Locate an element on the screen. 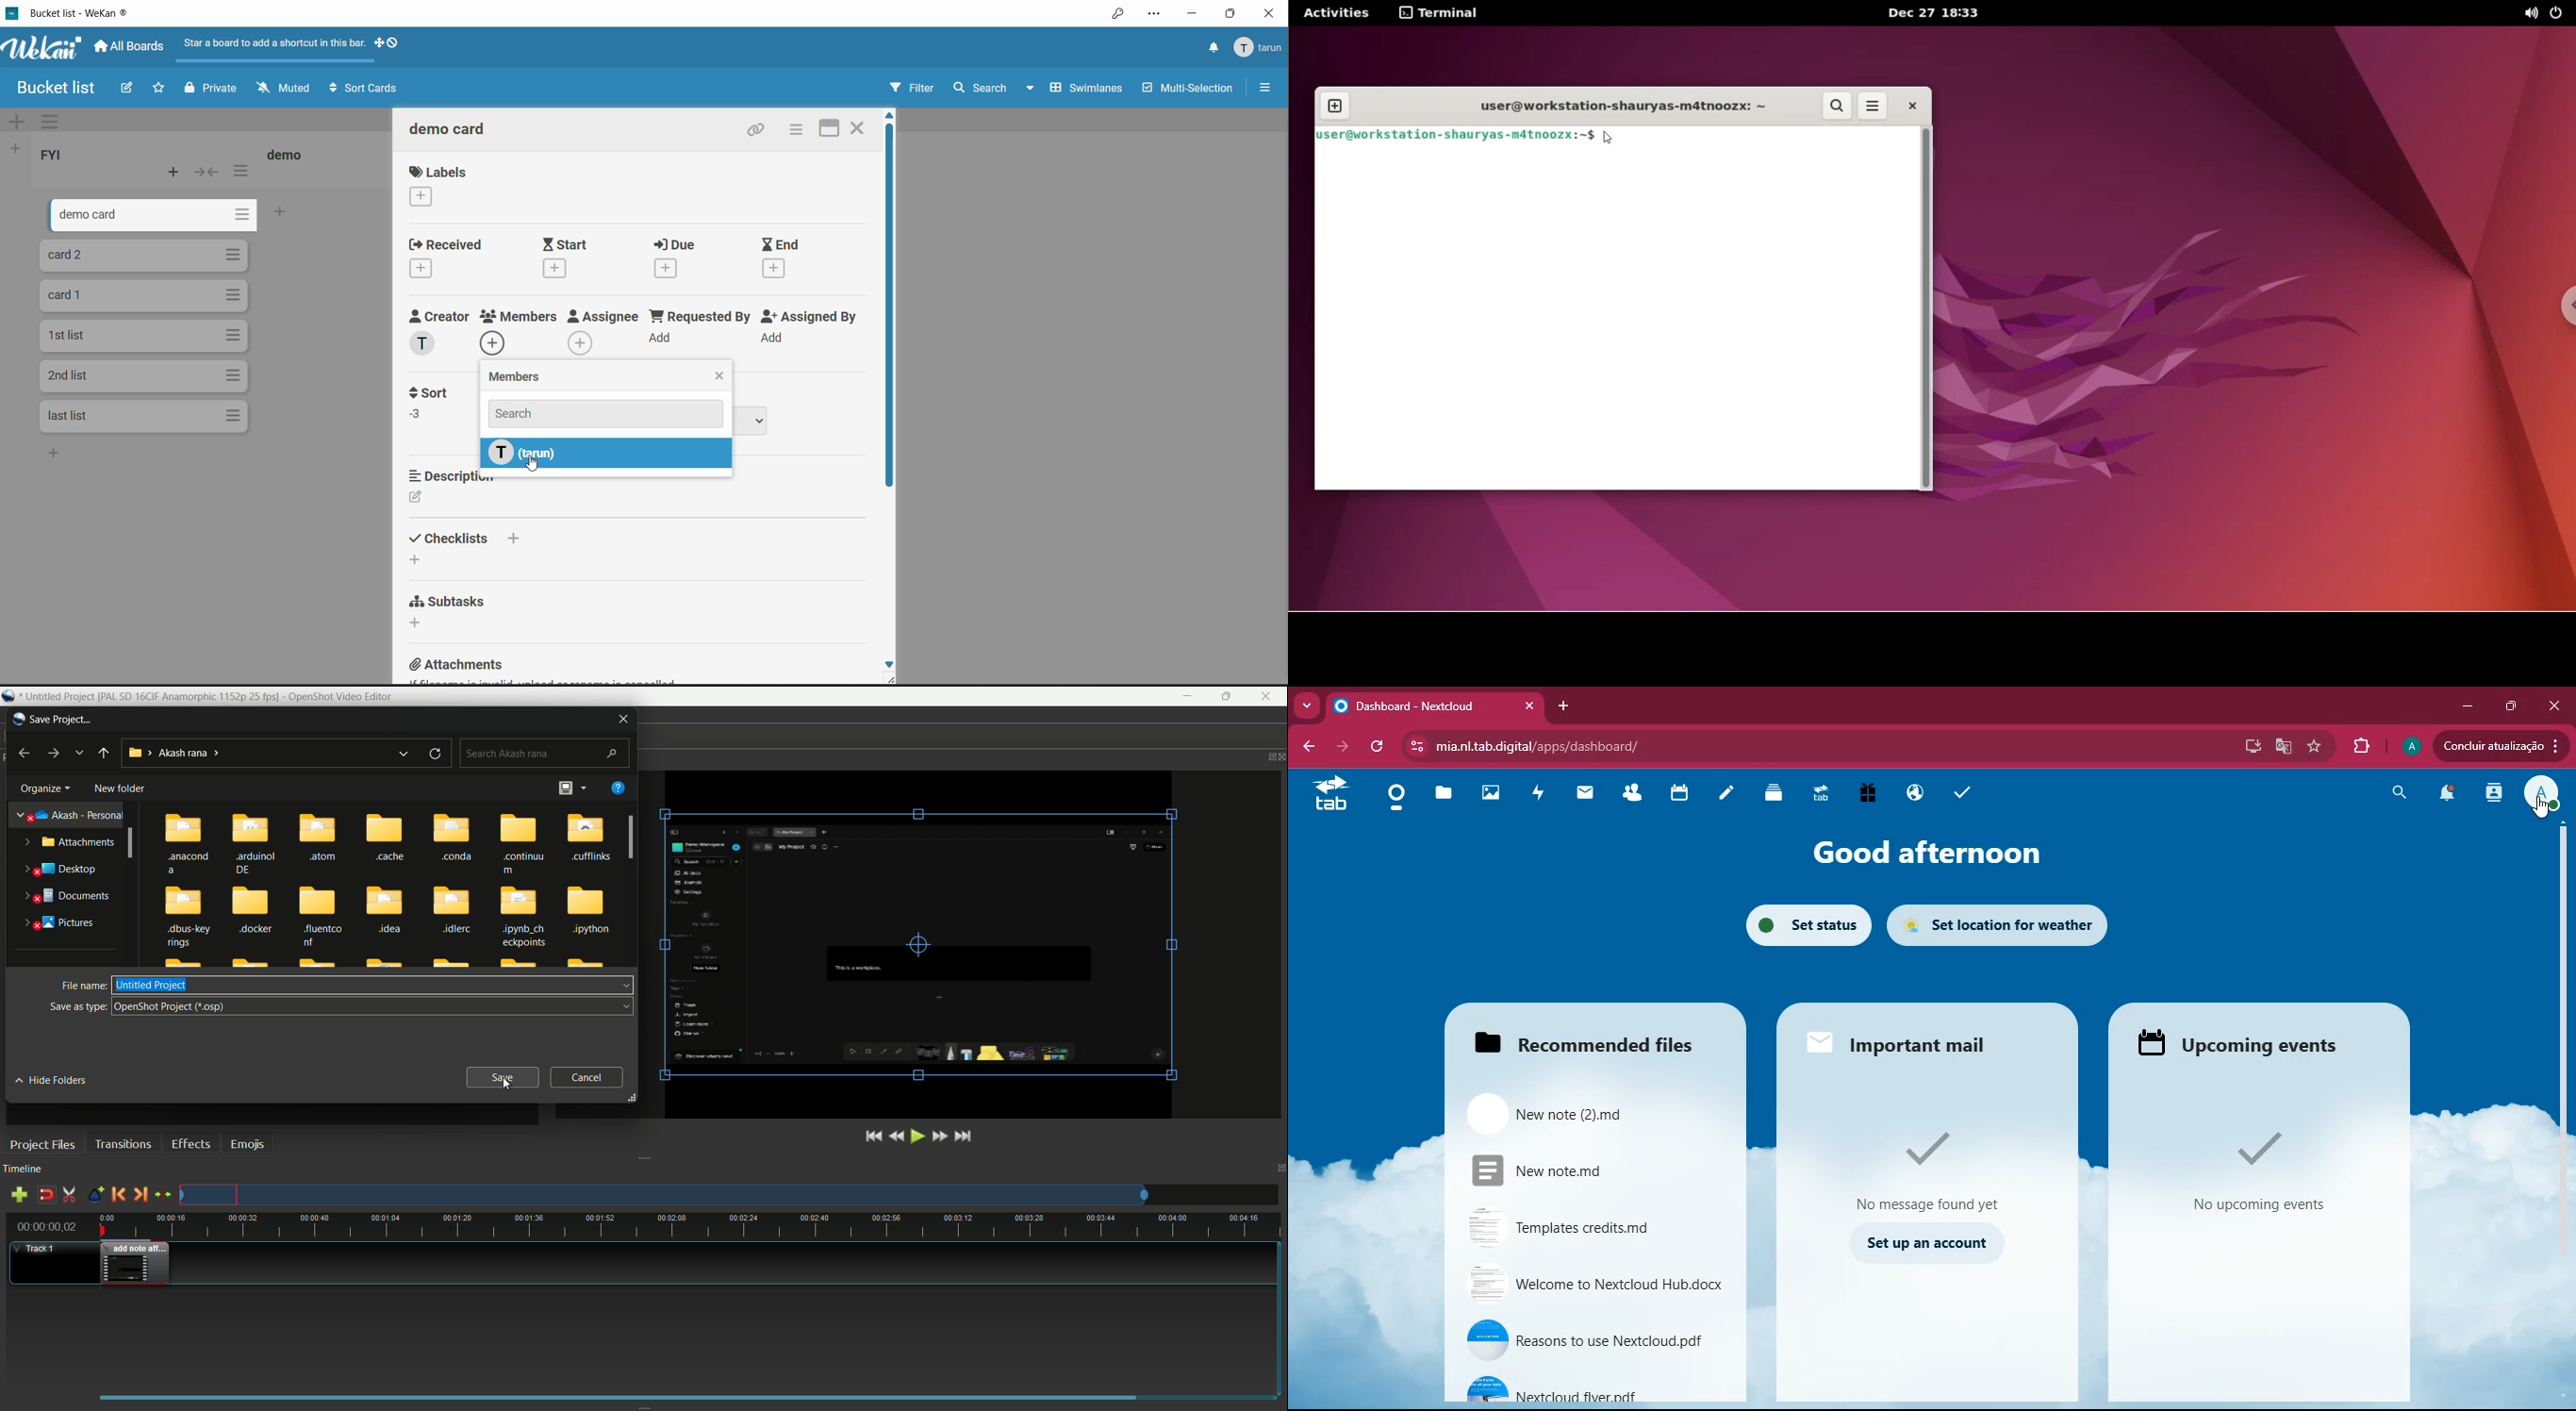  assignee is located at coordinates (604, 318).